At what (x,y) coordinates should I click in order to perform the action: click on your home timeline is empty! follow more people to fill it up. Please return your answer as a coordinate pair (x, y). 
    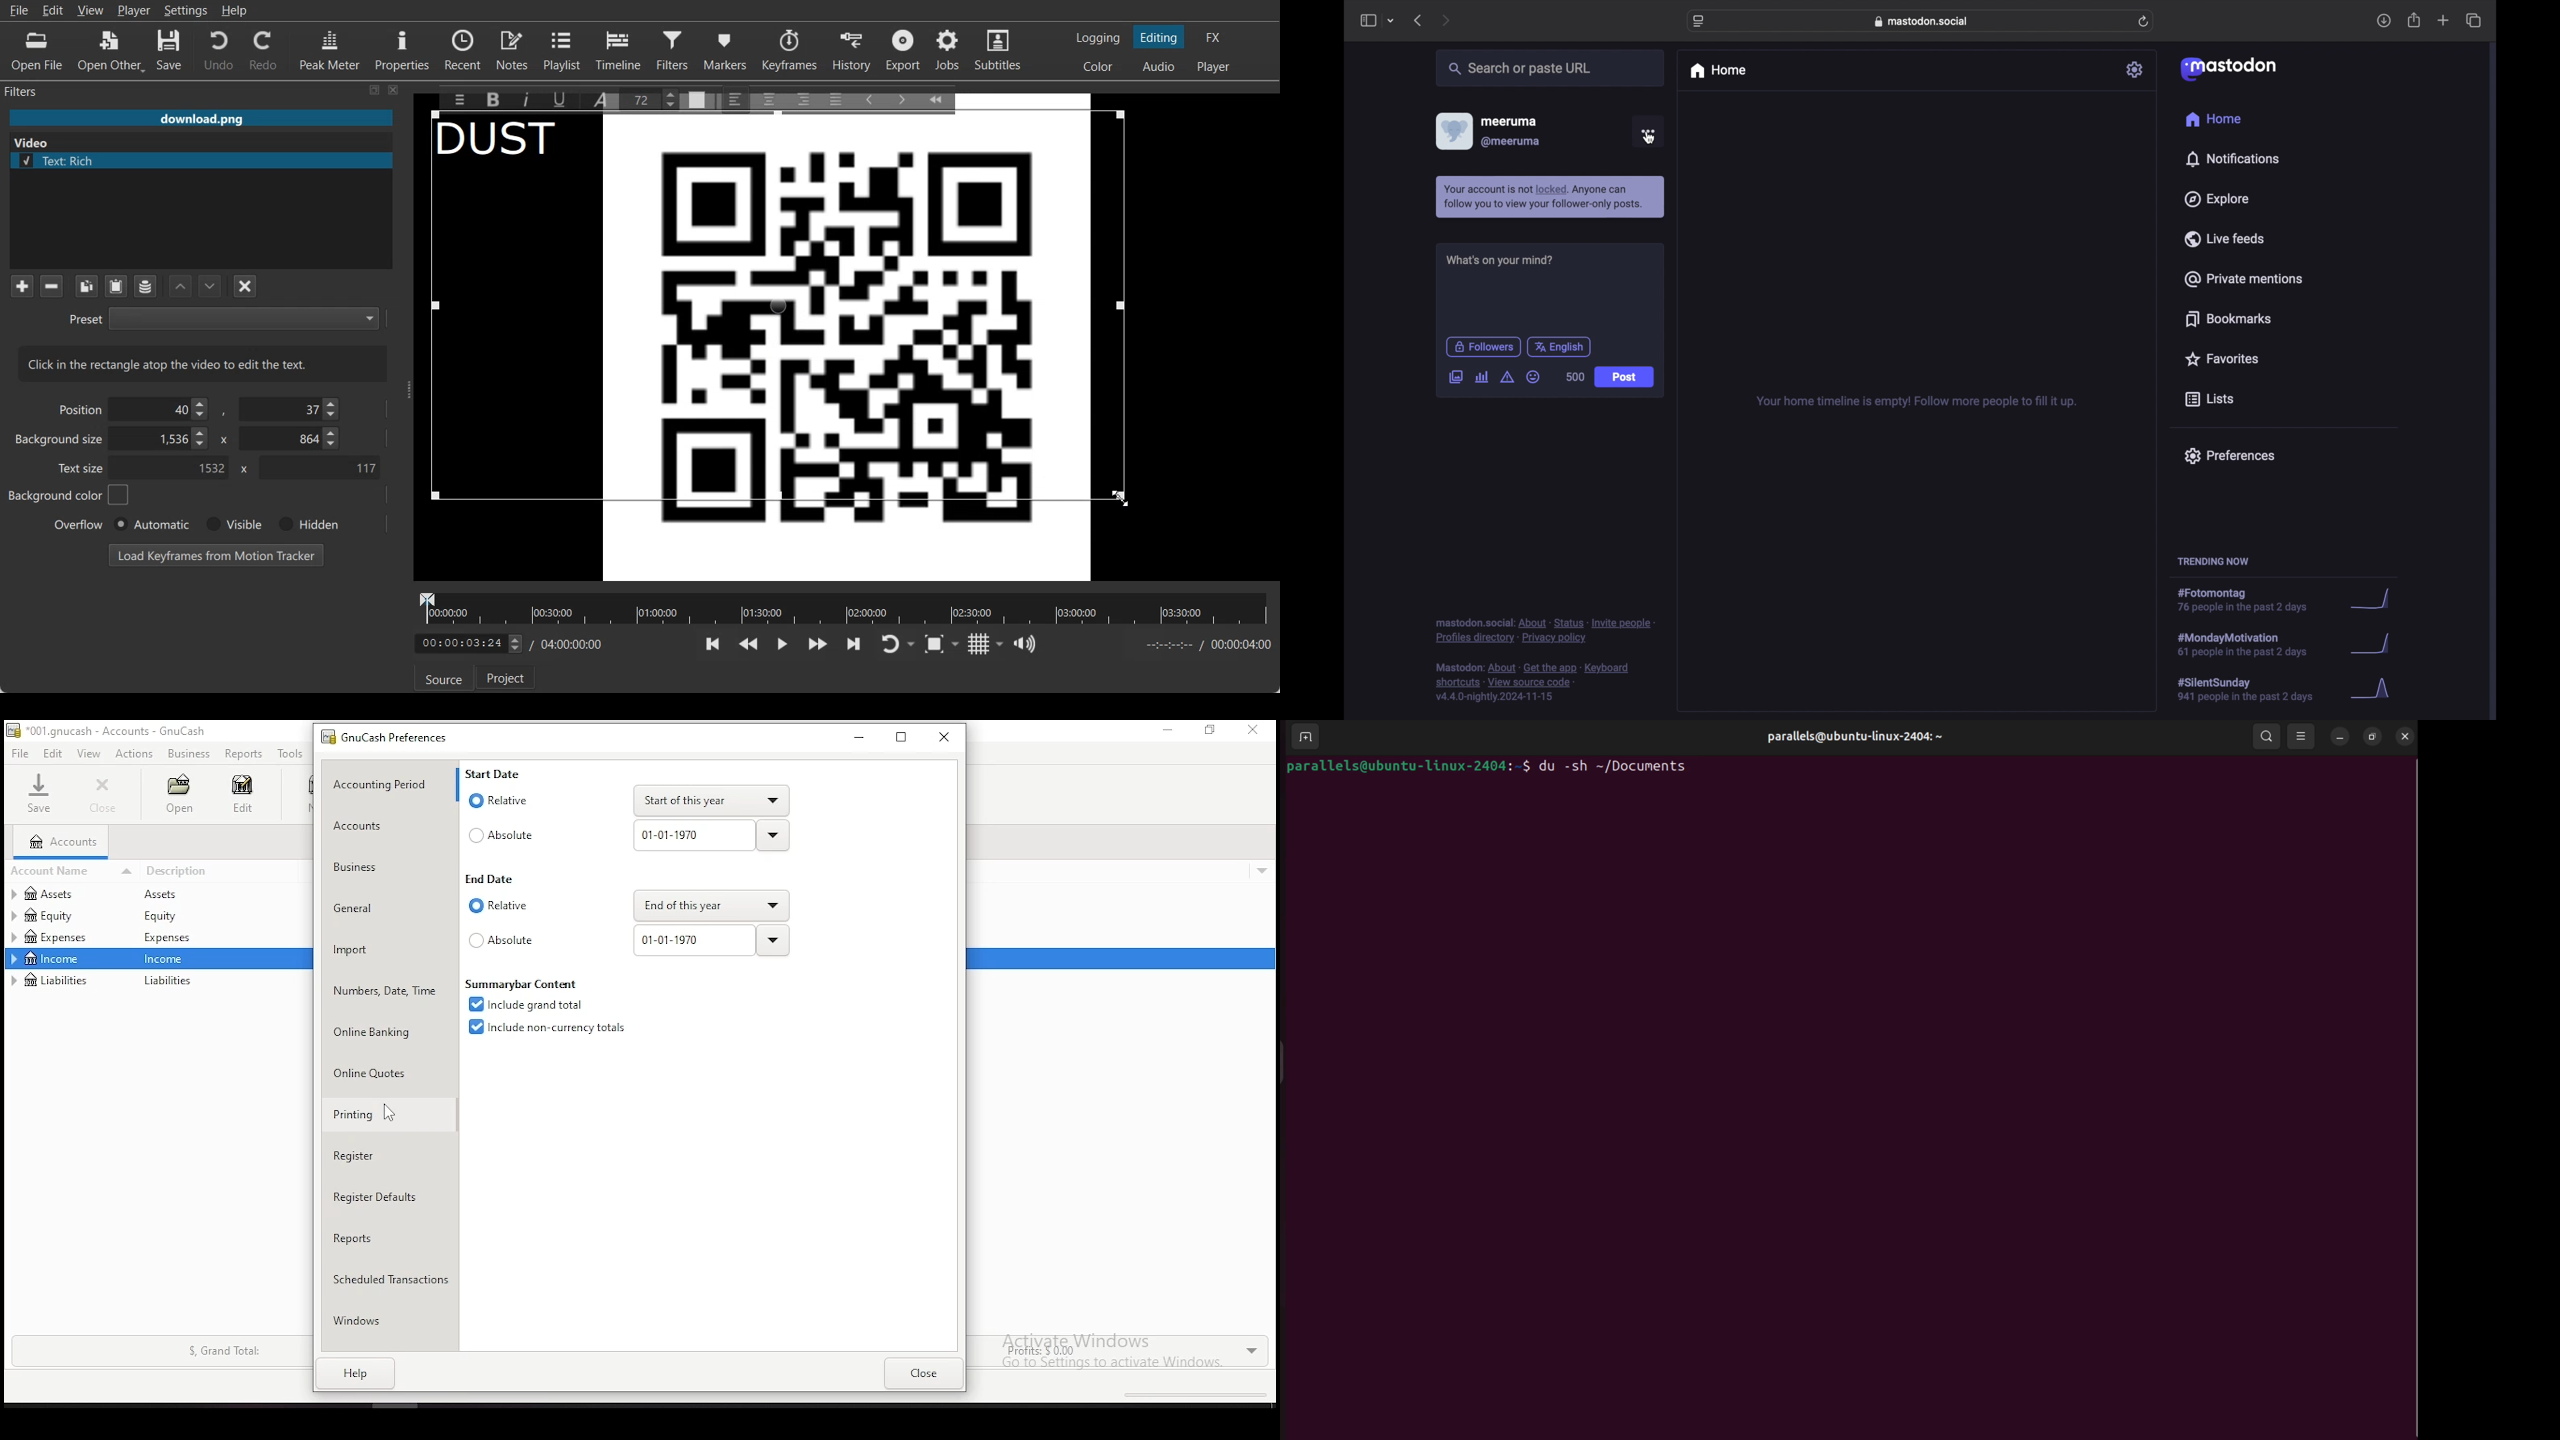
    Looking at the image, I should click on (1917, 401).